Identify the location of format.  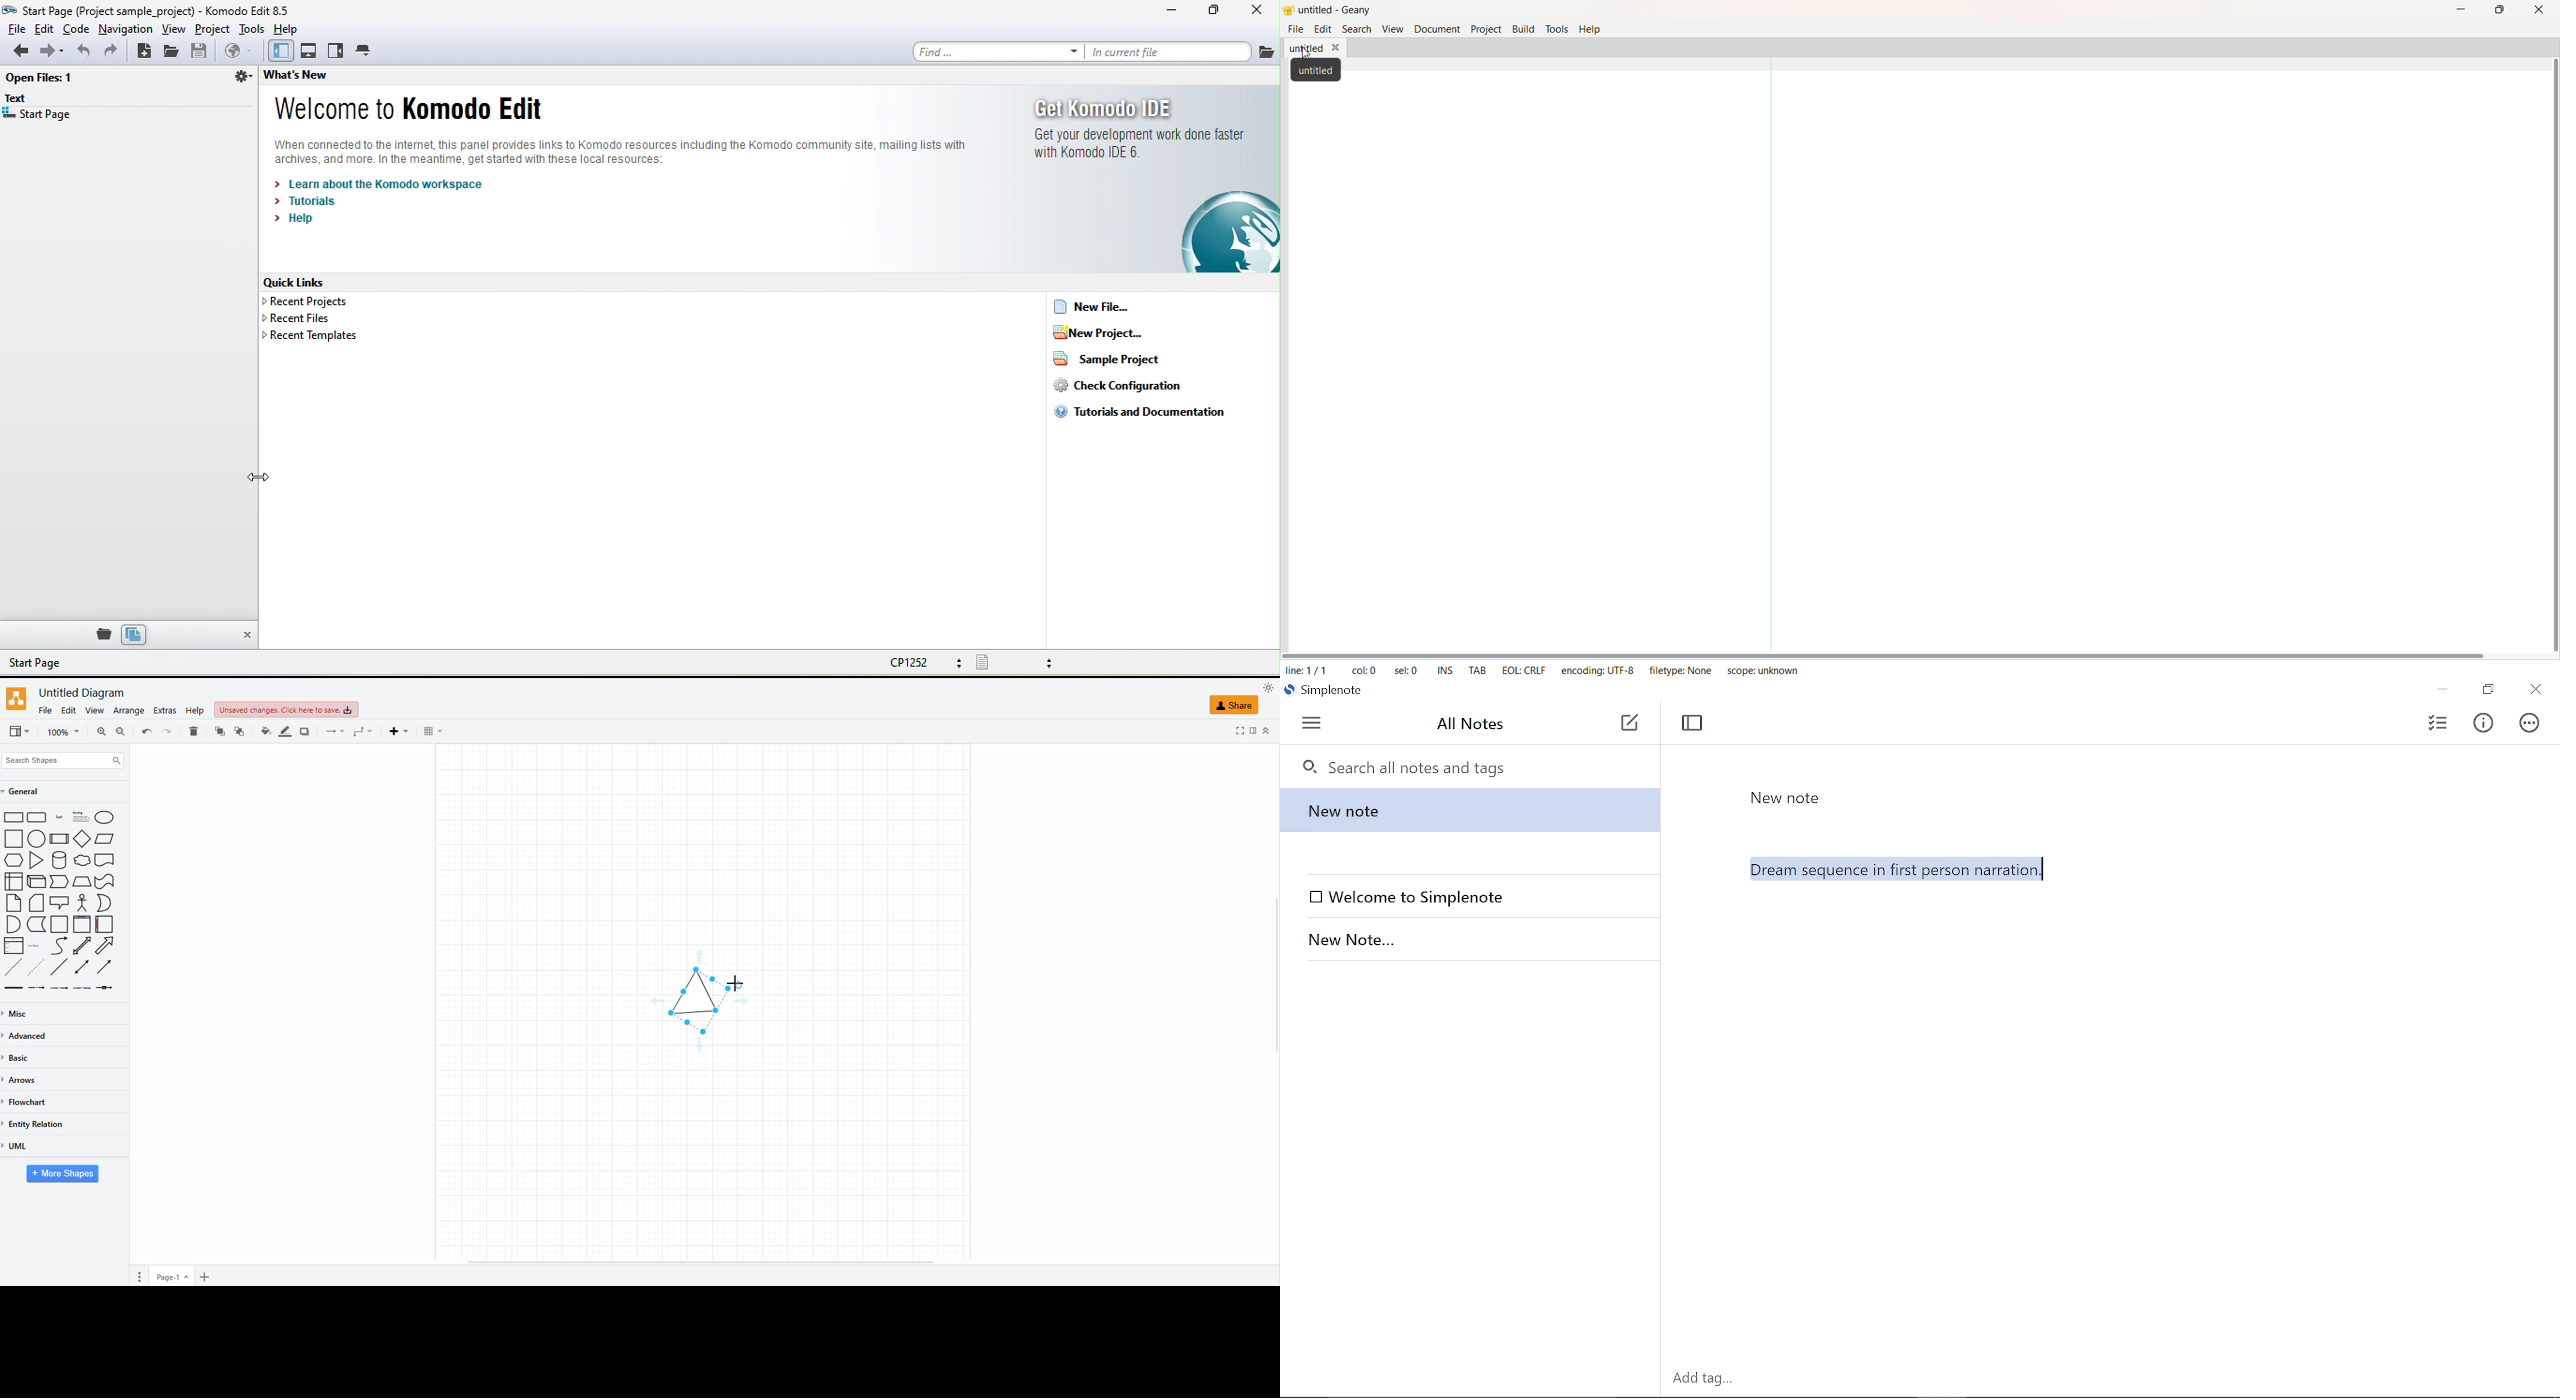
(1251, 732).